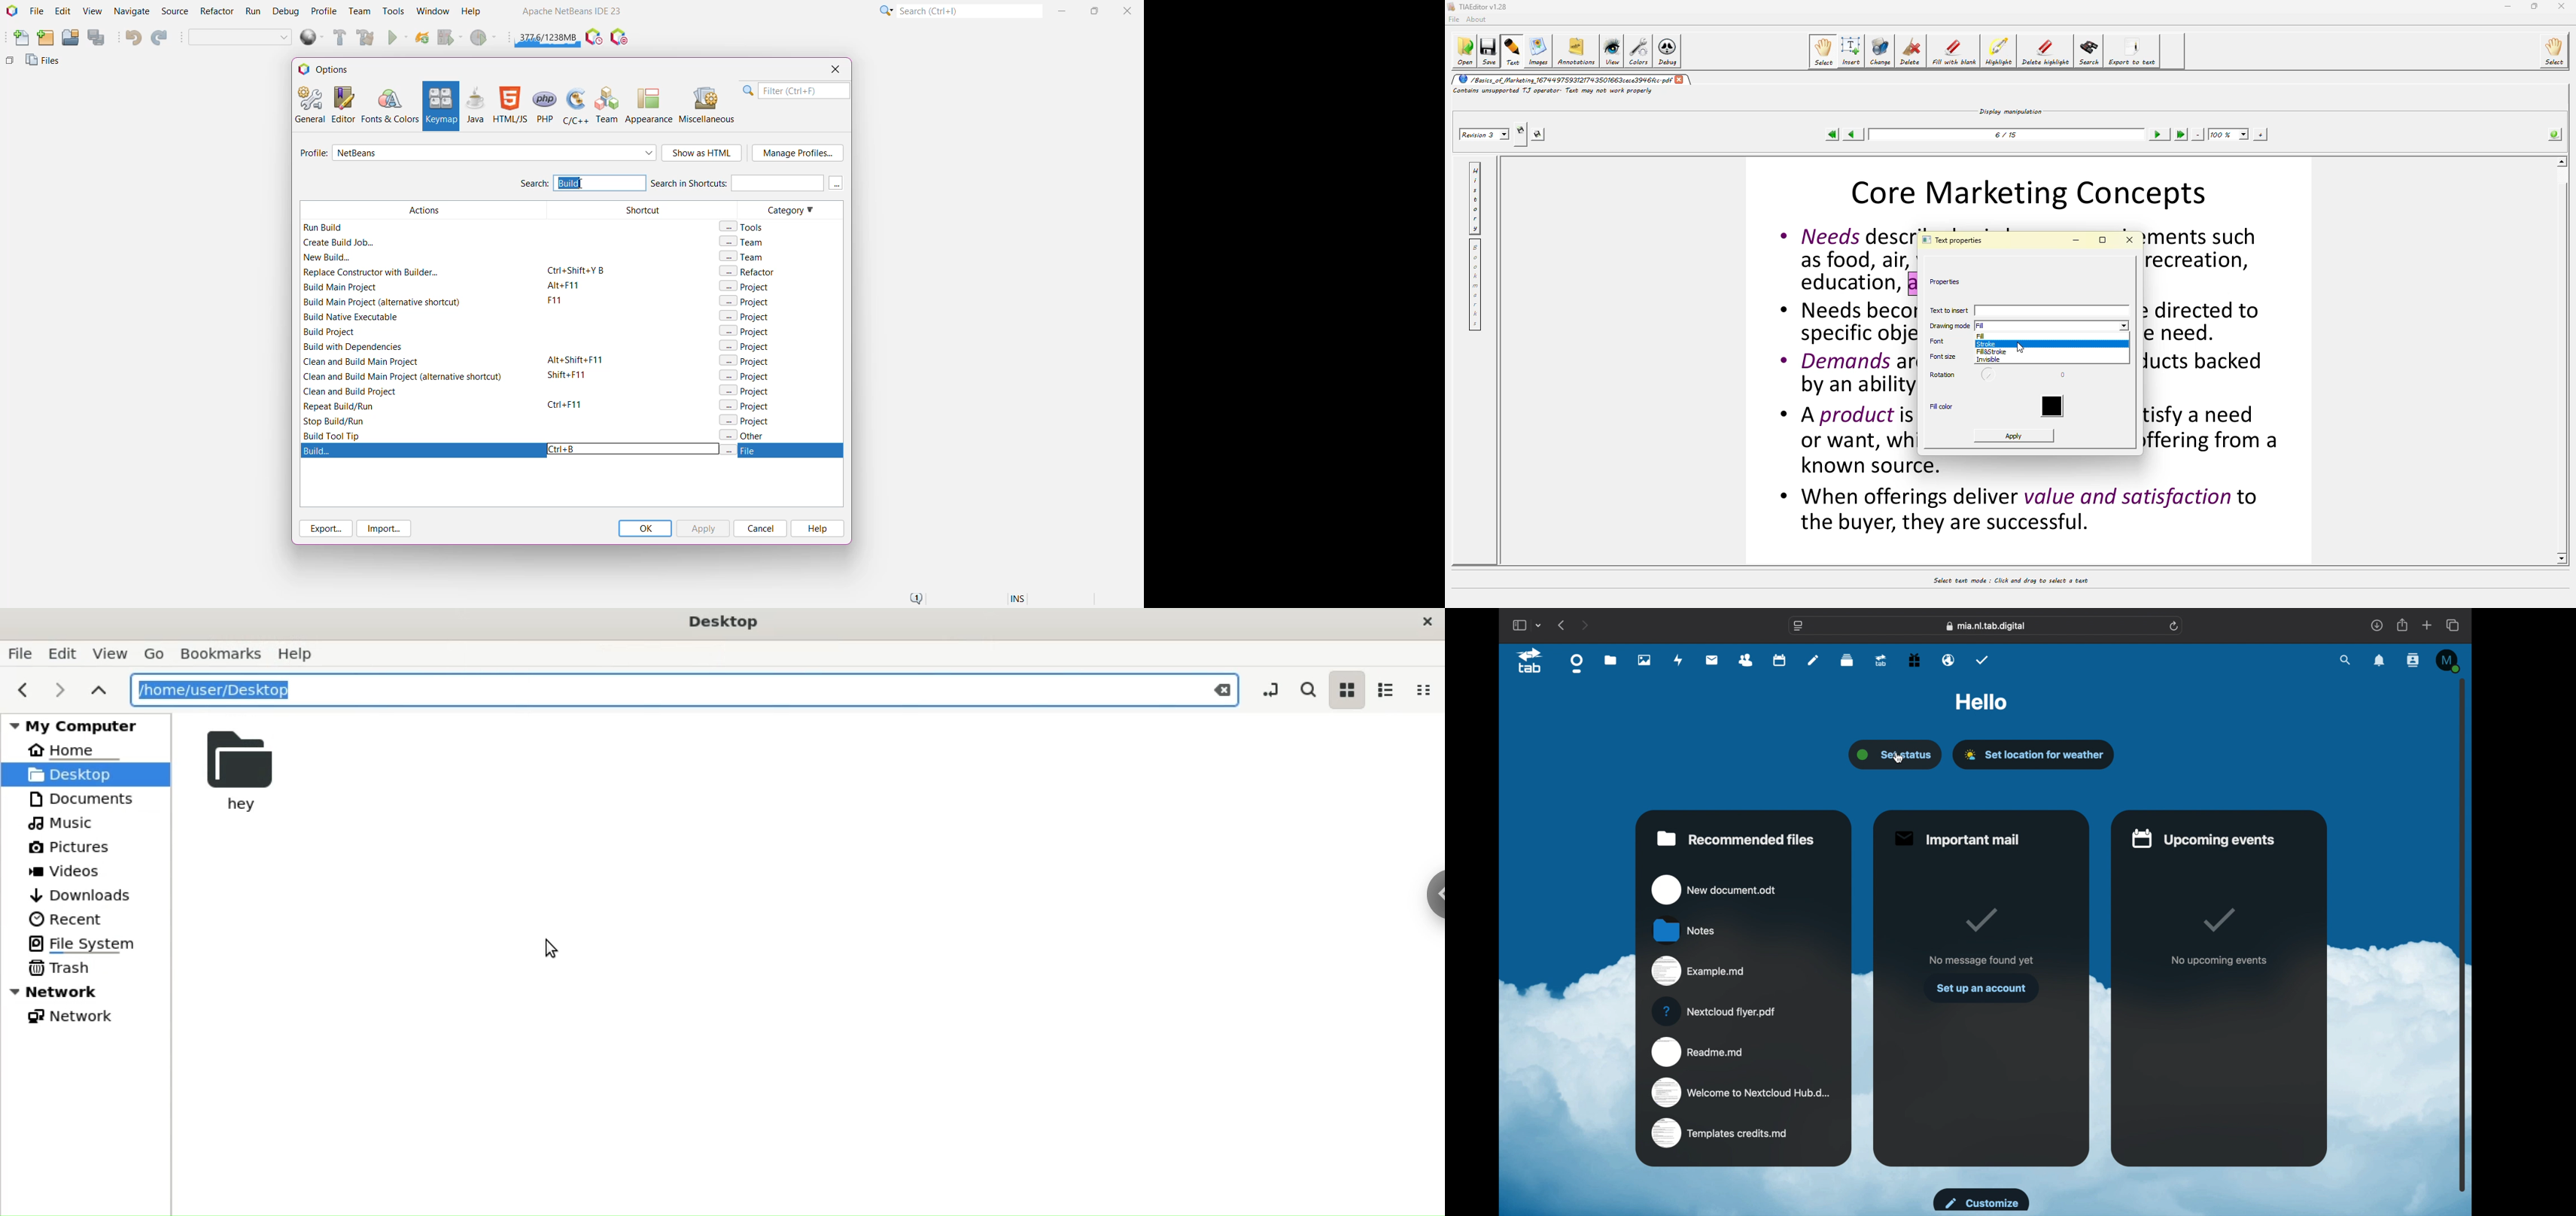 The image size is (2576, 1232). Describe the element at coordinates (1585, 625) in the screenshot. I see `next` at that location.